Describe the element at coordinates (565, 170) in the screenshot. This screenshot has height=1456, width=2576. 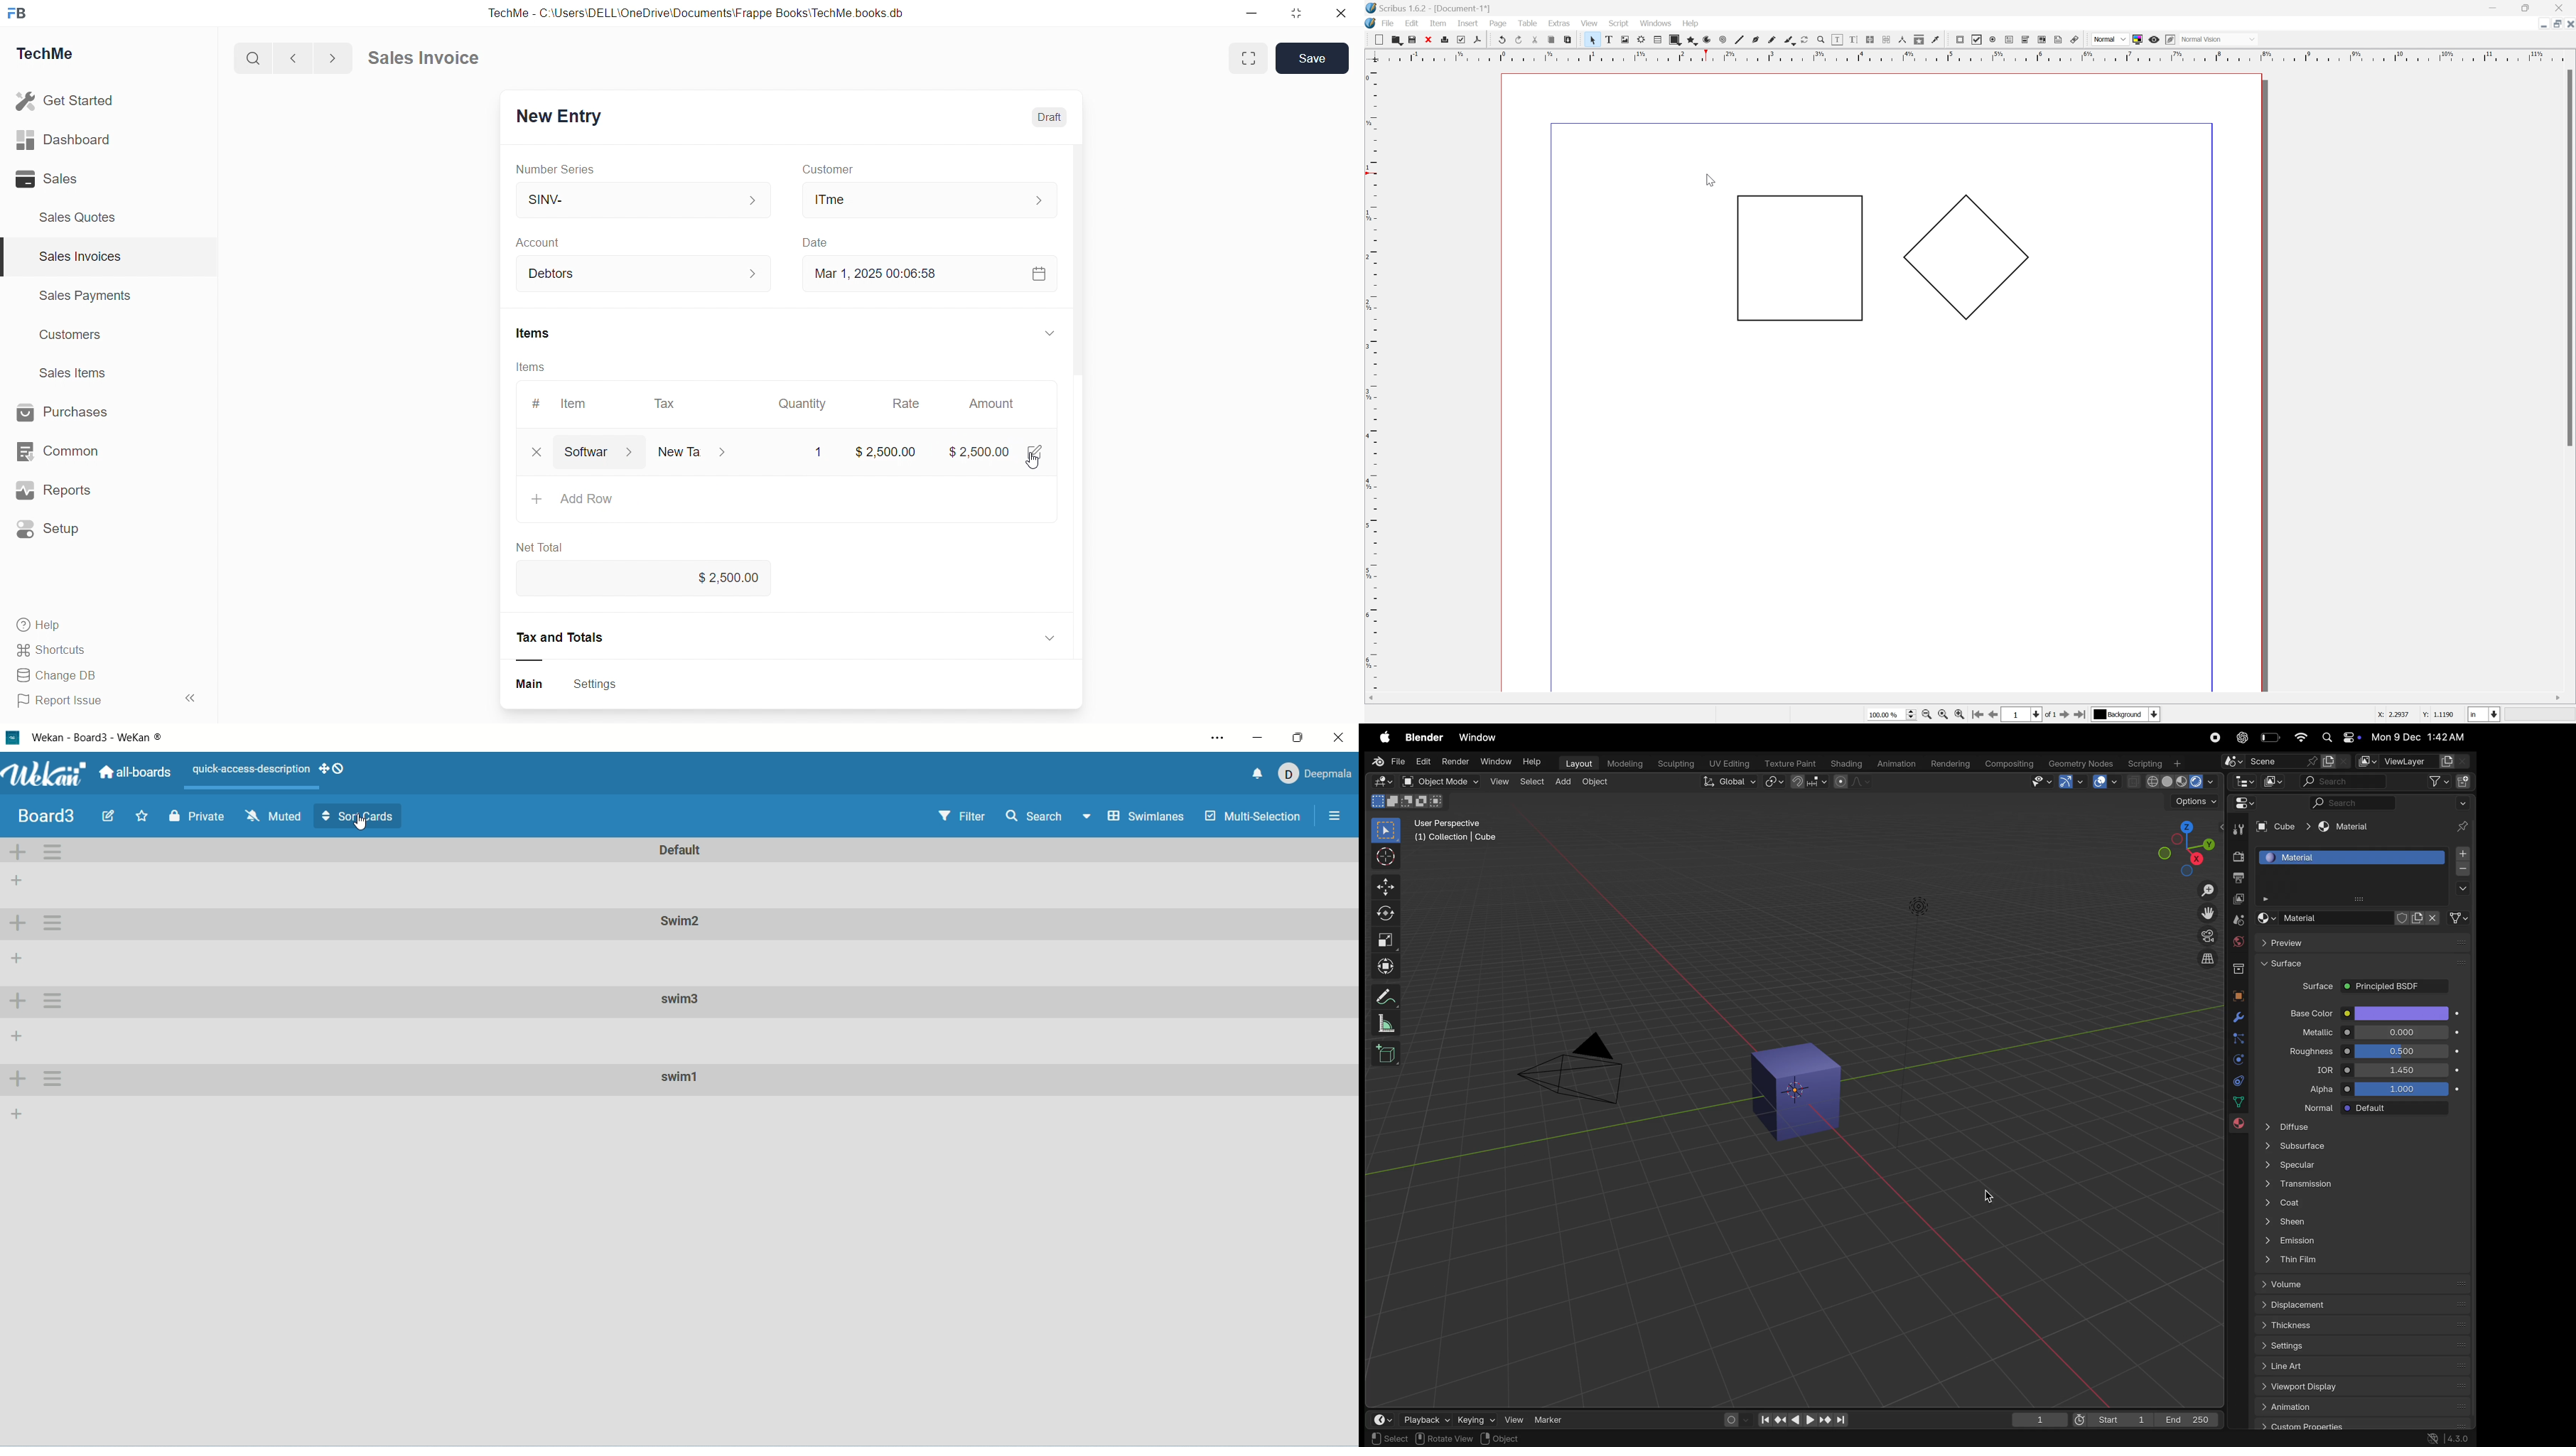
I see `Number Series` at that location.